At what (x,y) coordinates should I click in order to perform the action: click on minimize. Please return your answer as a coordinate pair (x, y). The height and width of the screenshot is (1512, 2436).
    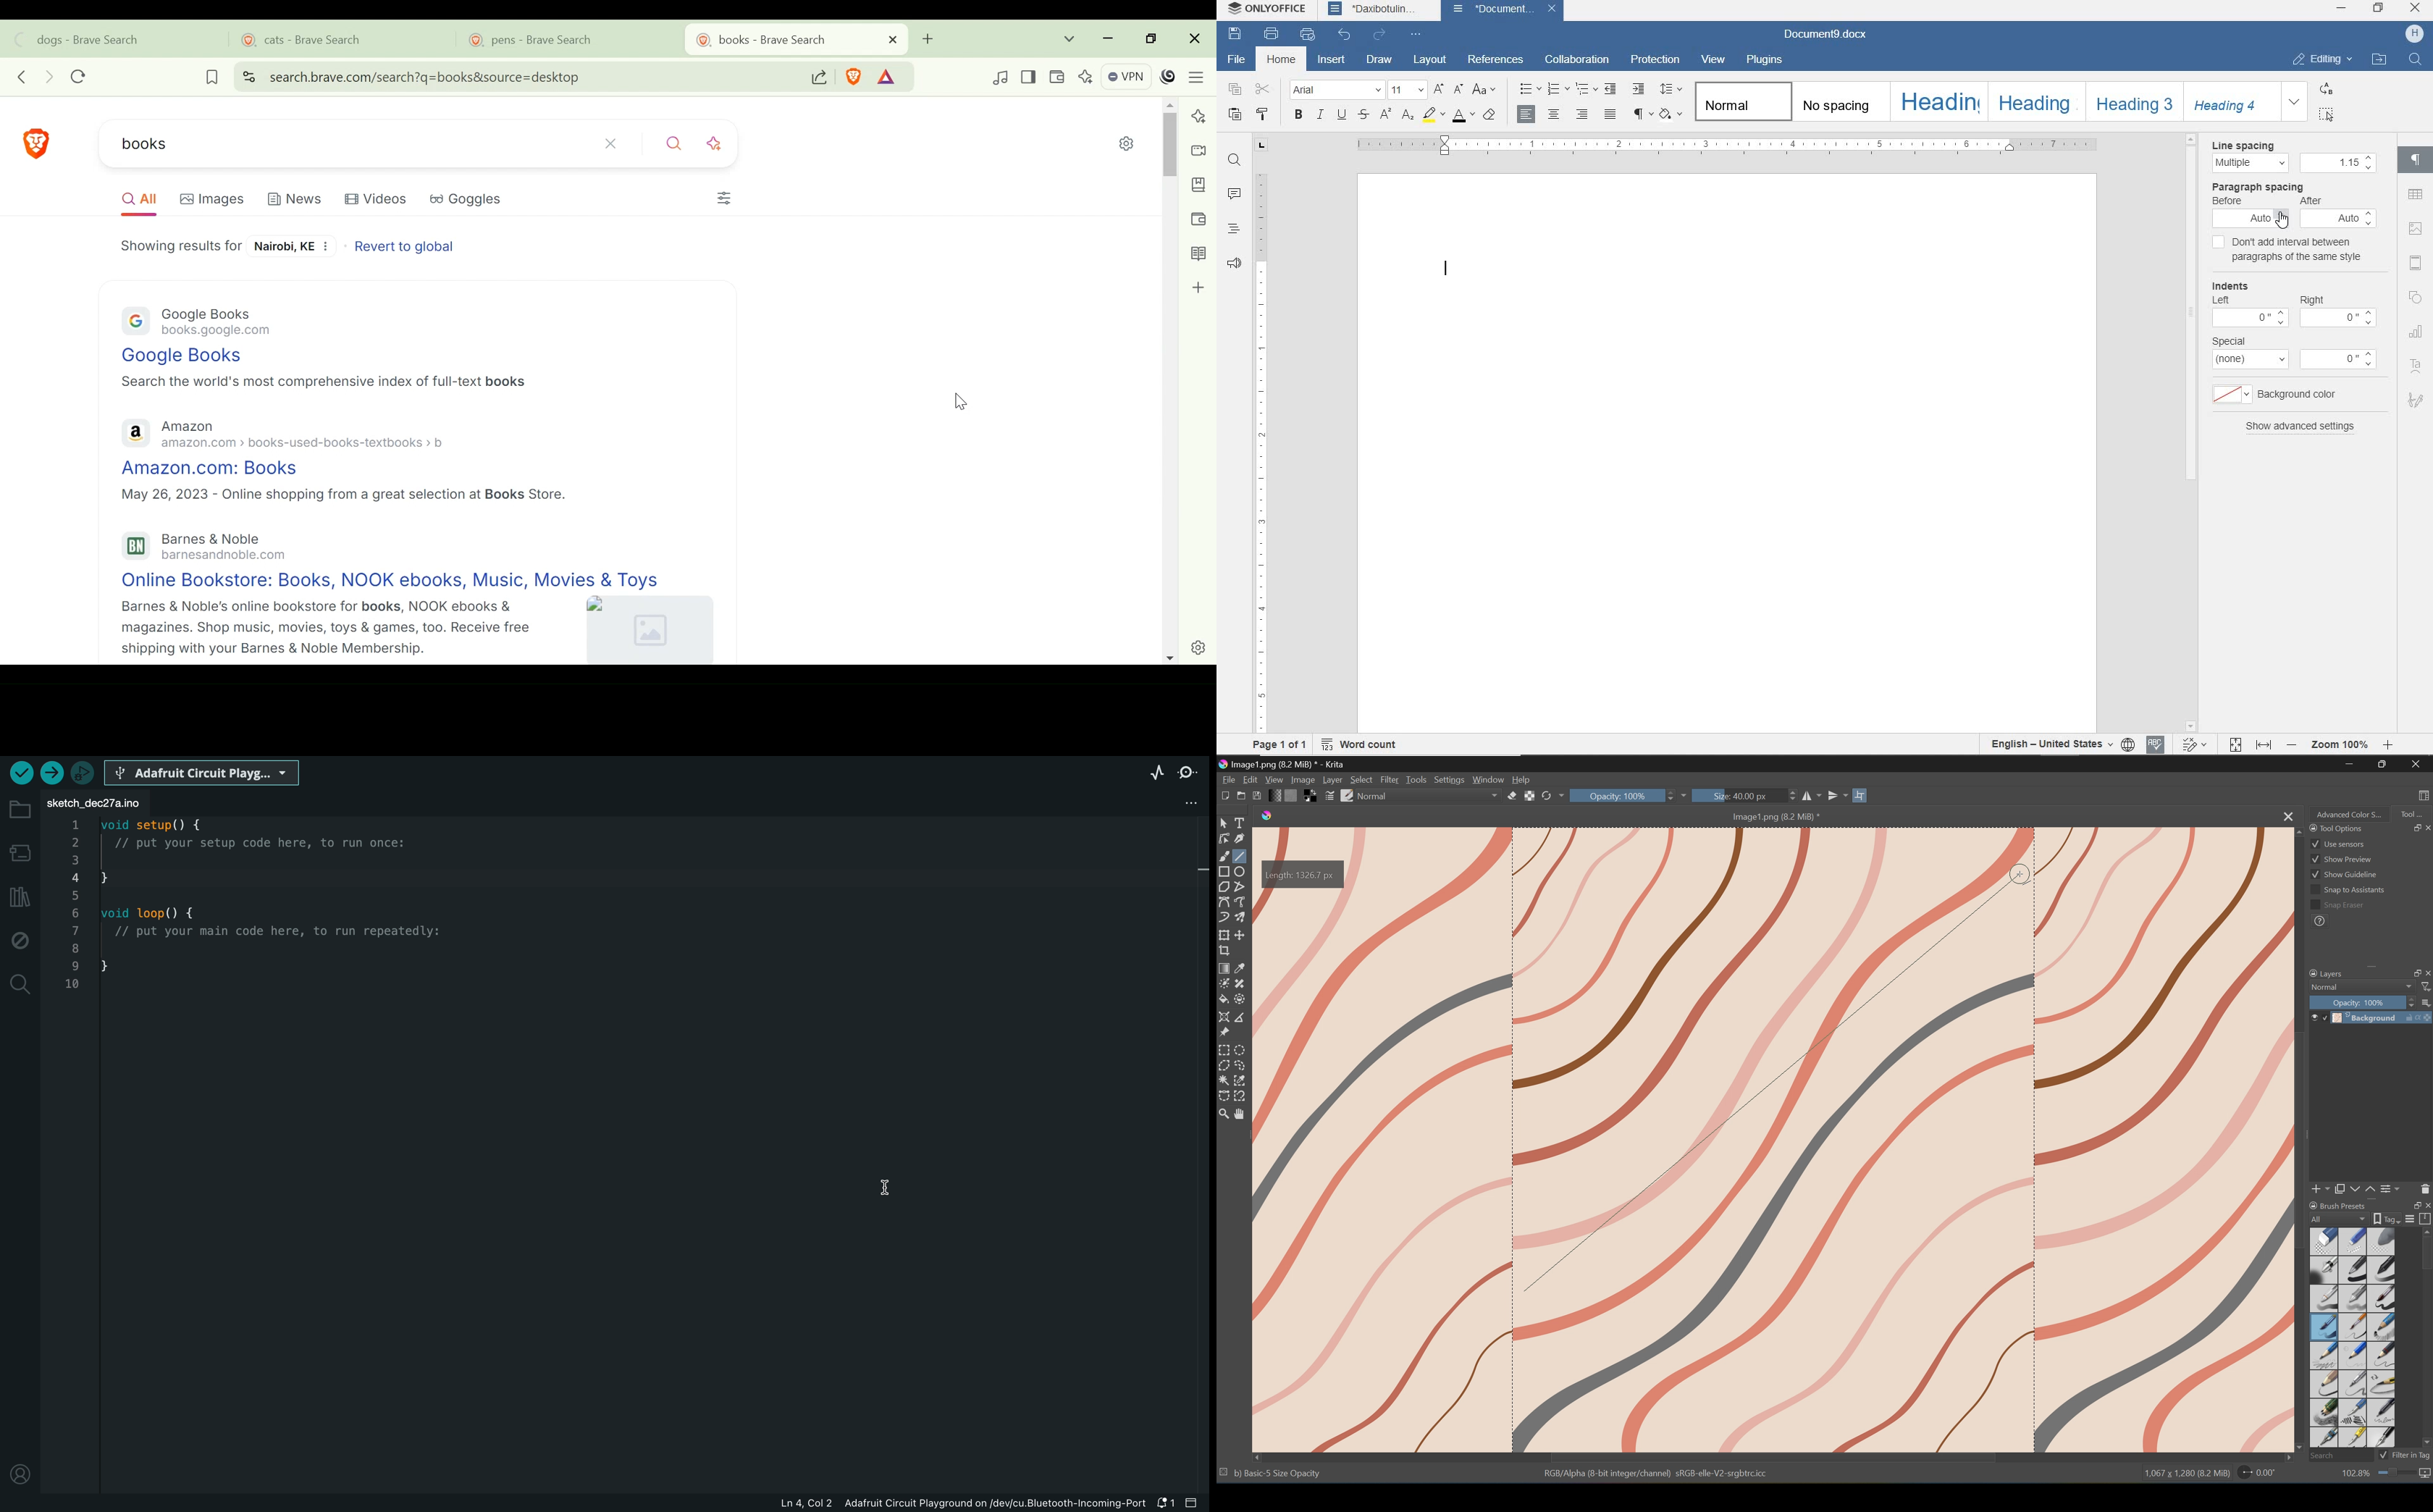
    Looking at the image, I should click on (1108, 37).